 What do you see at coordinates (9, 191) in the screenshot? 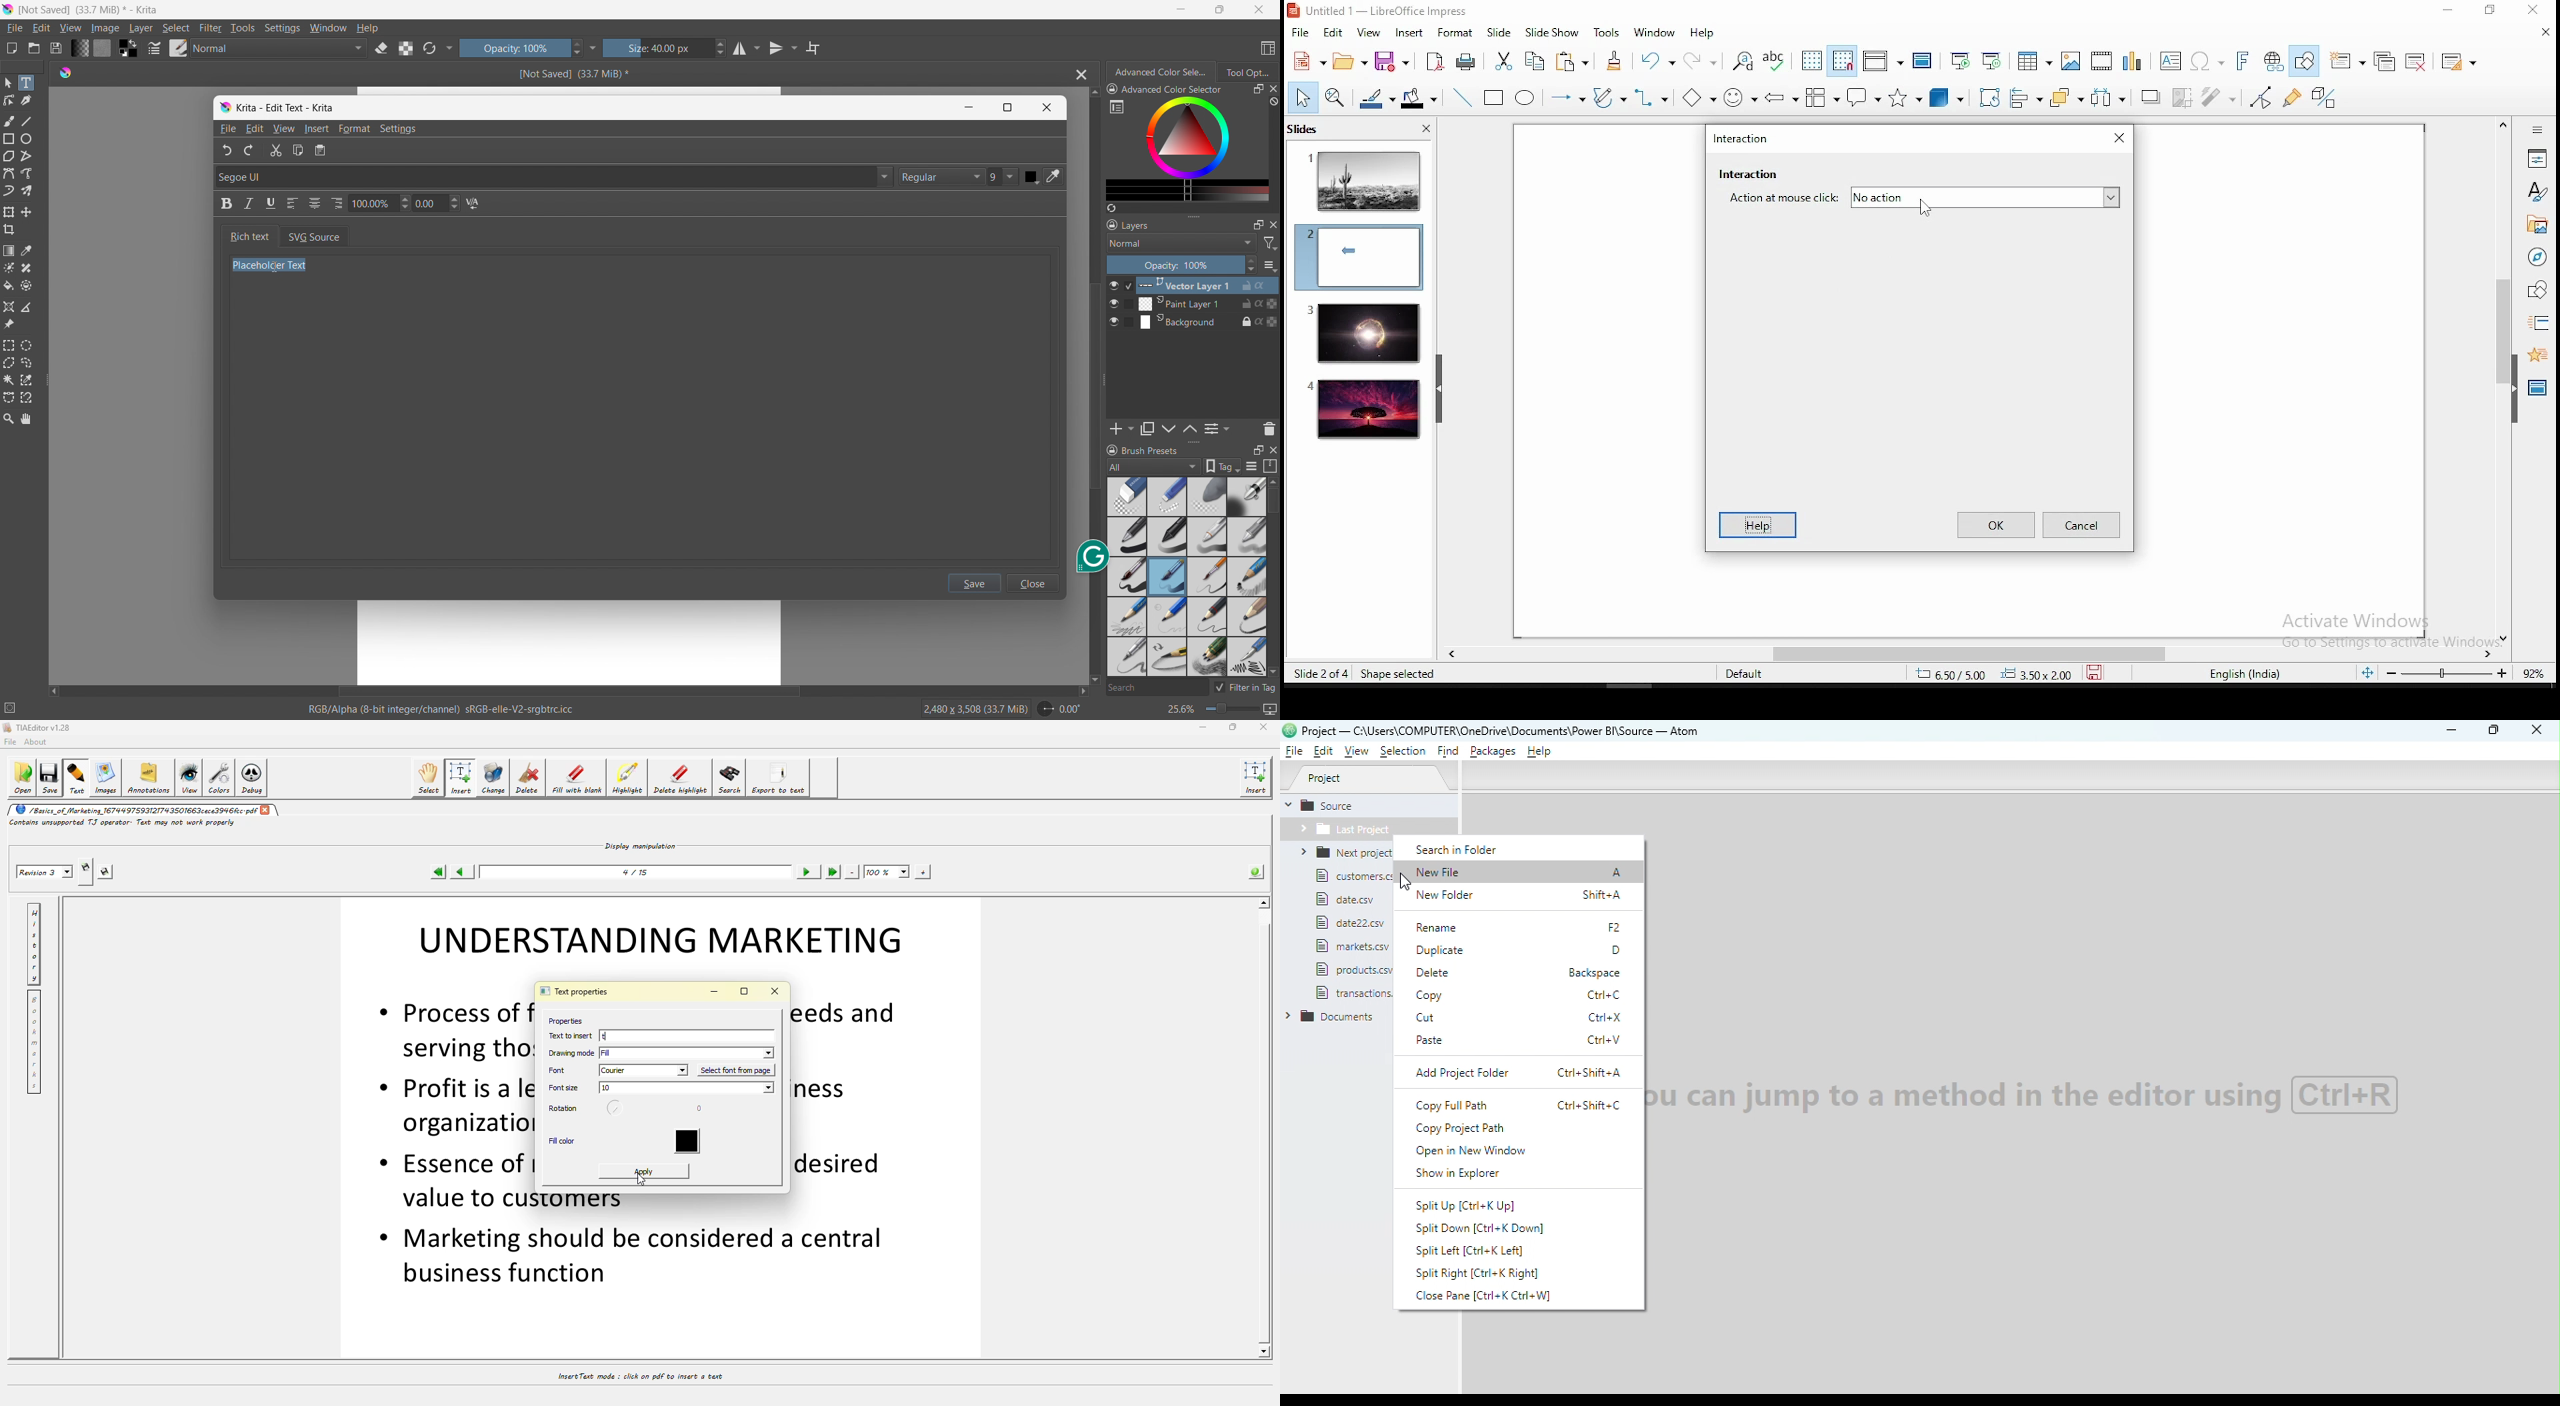
I see `dynamic brush tool` at bounding box center [9, 191].